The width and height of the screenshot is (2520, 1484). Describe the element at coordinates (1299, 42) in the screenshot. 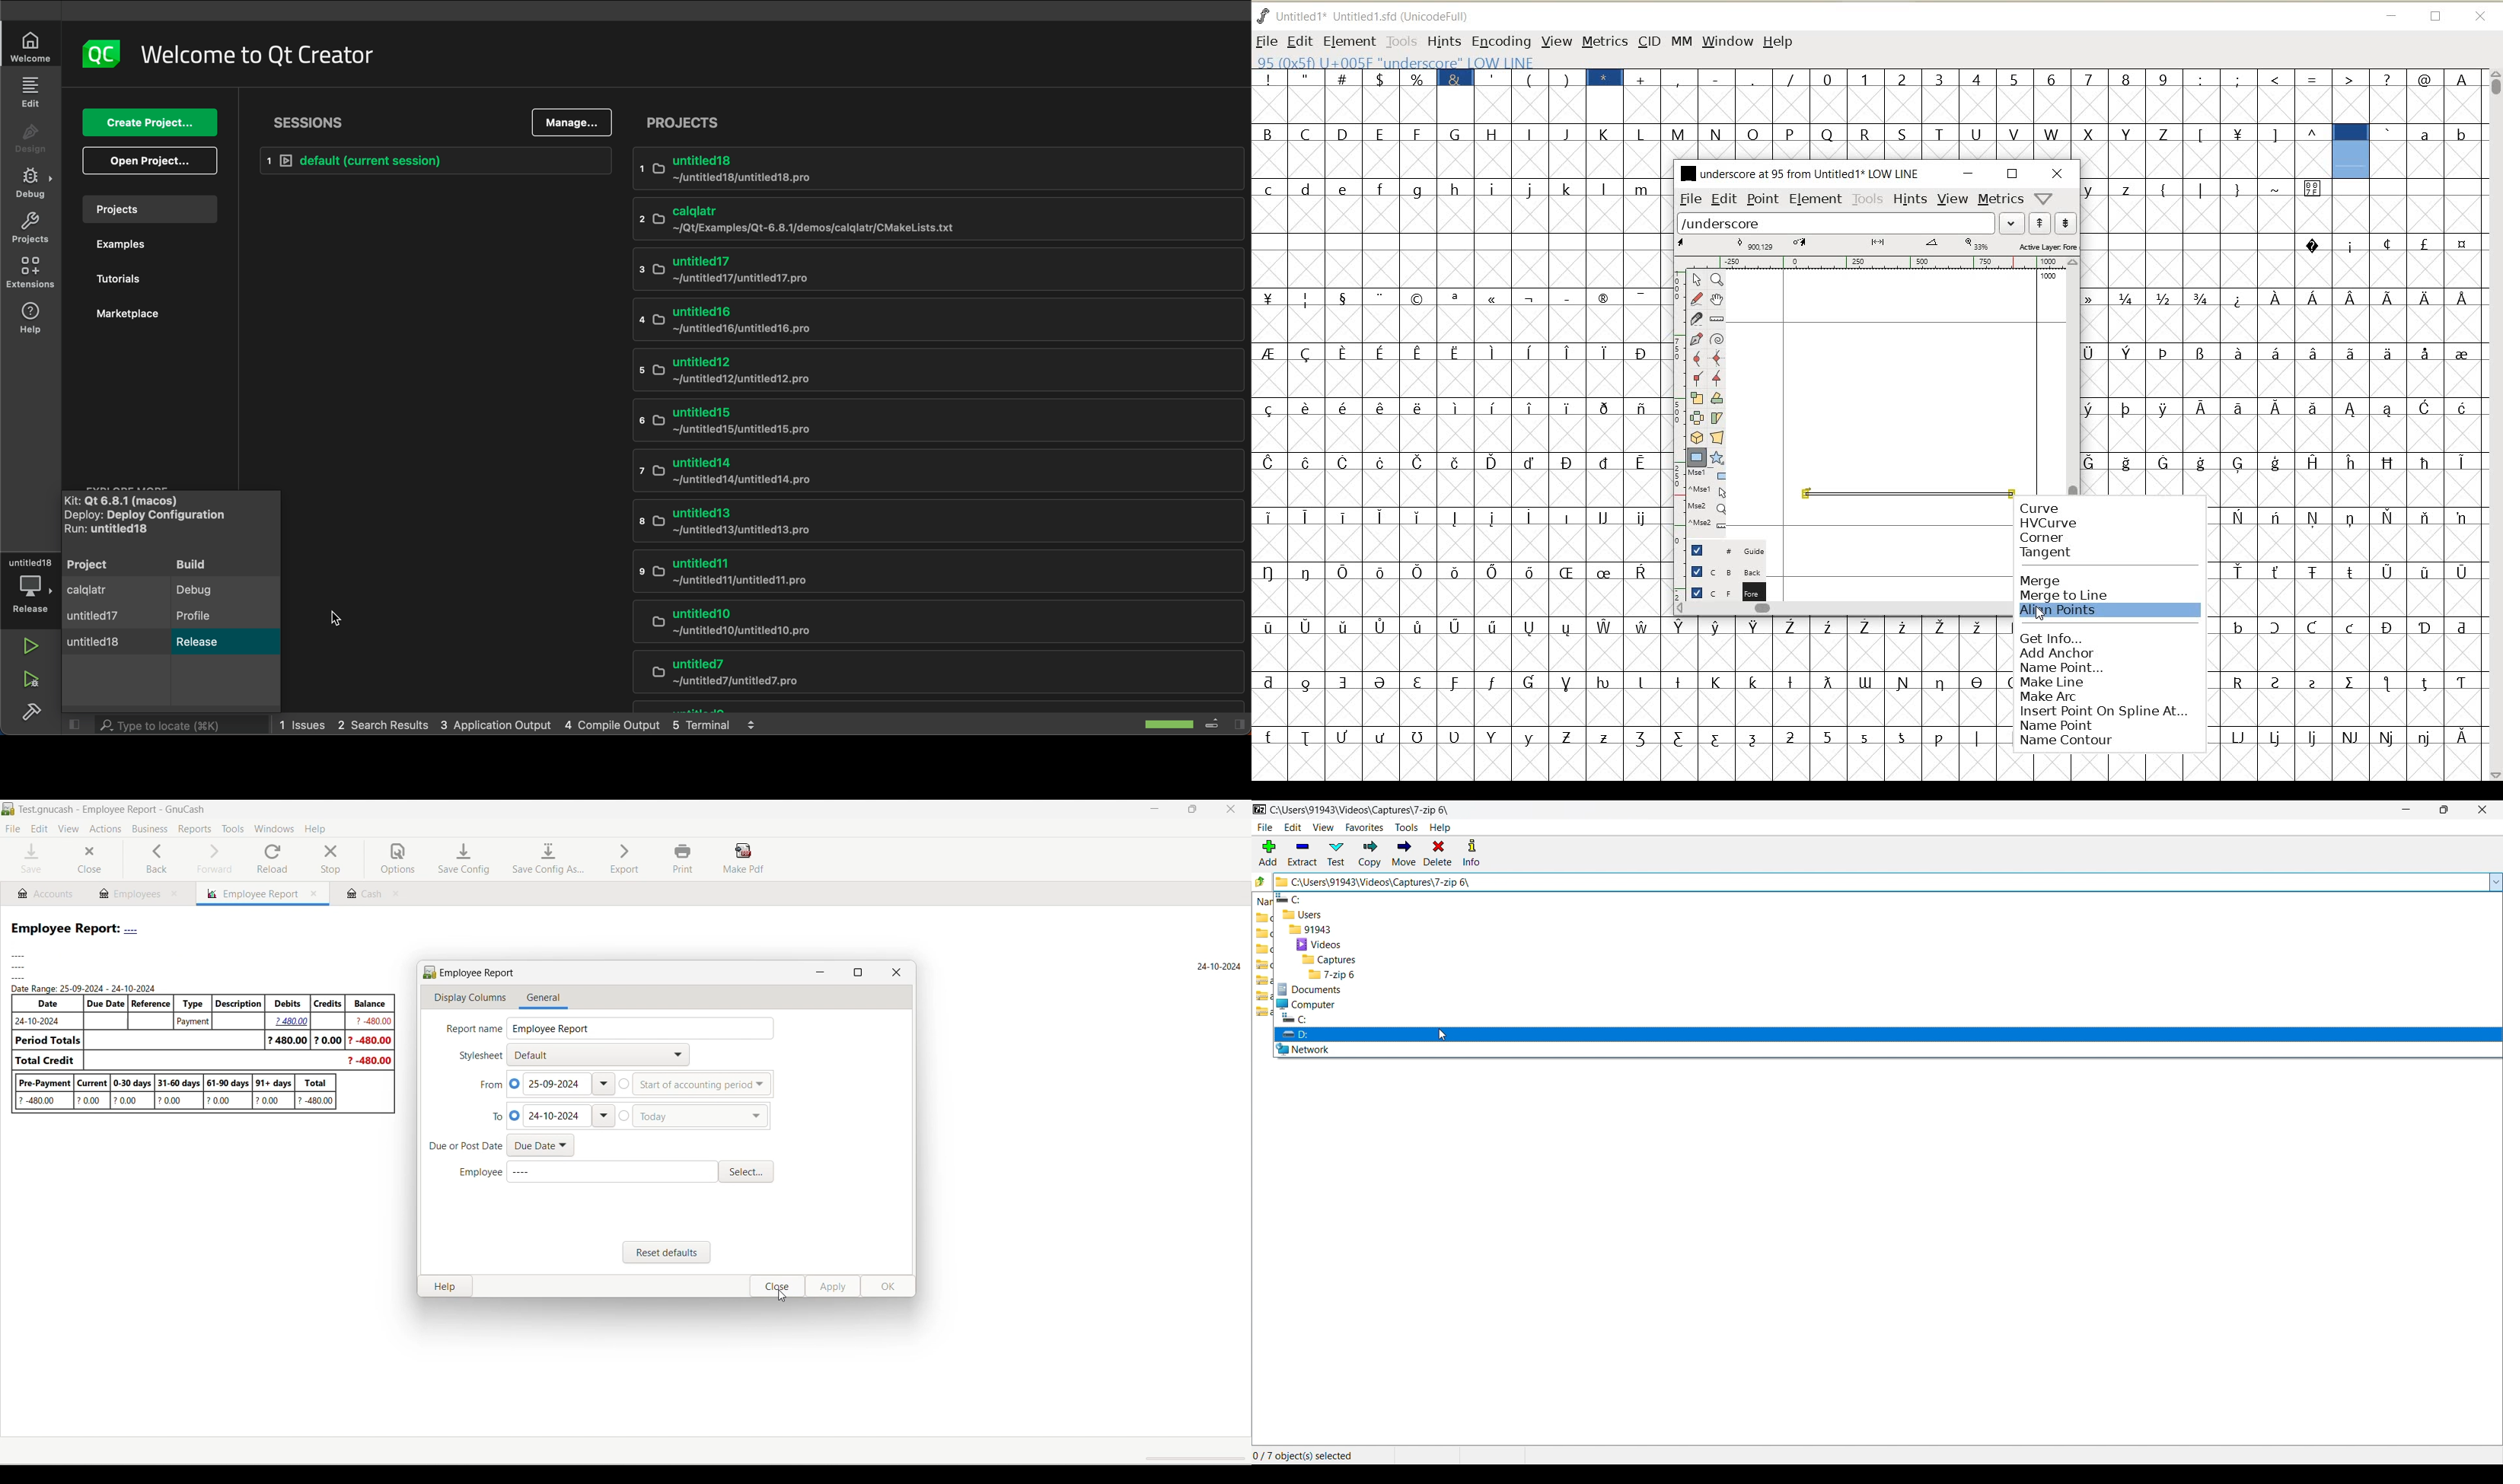

I see `EDIT` at that location.